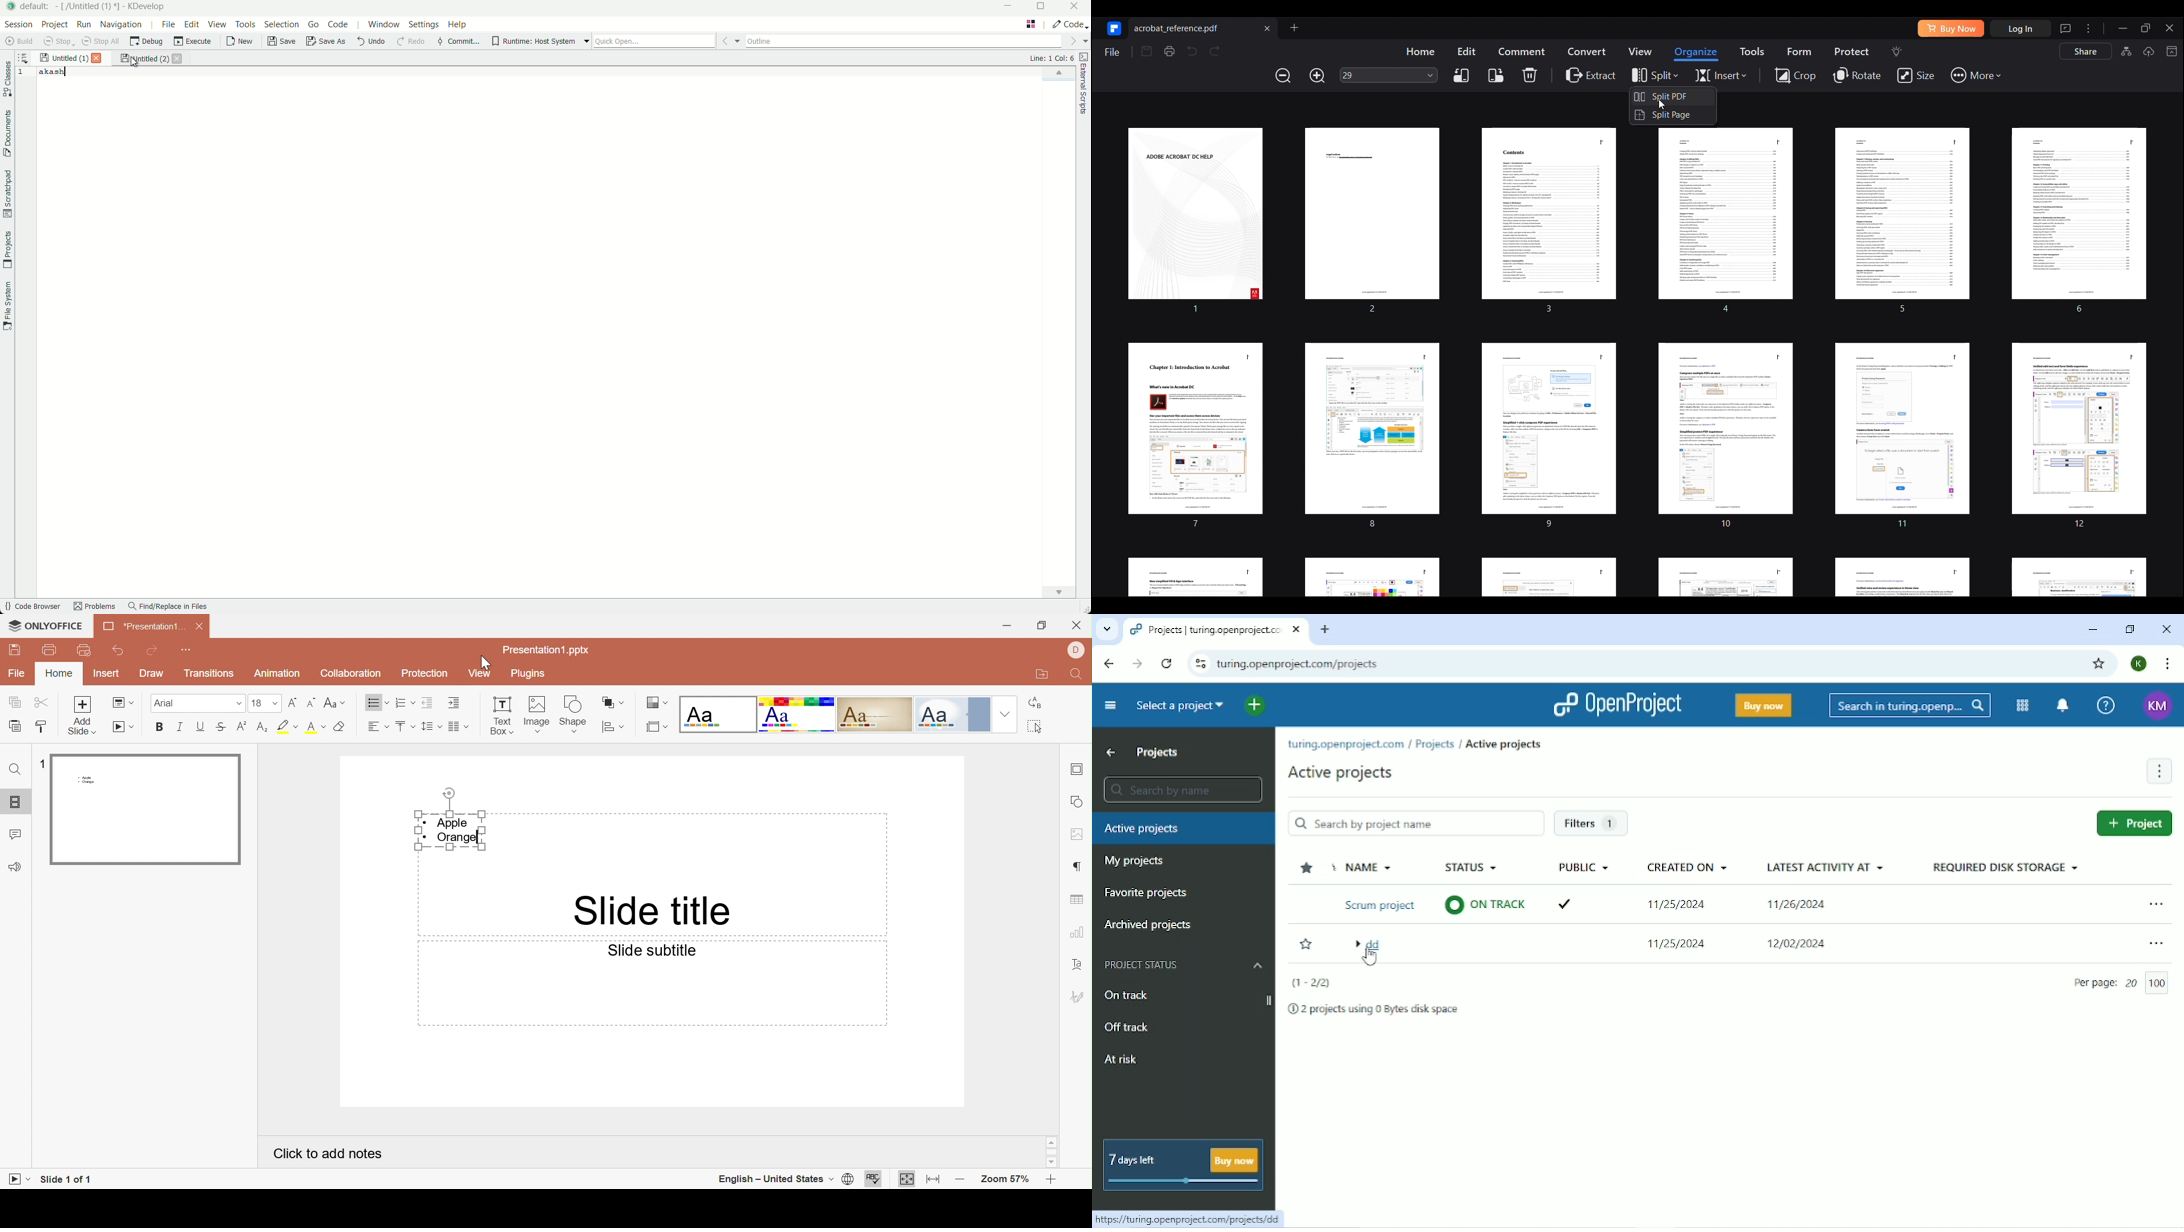 This screenshot has height=1232, width=2184. I want to click on close file, so click(97, 59).